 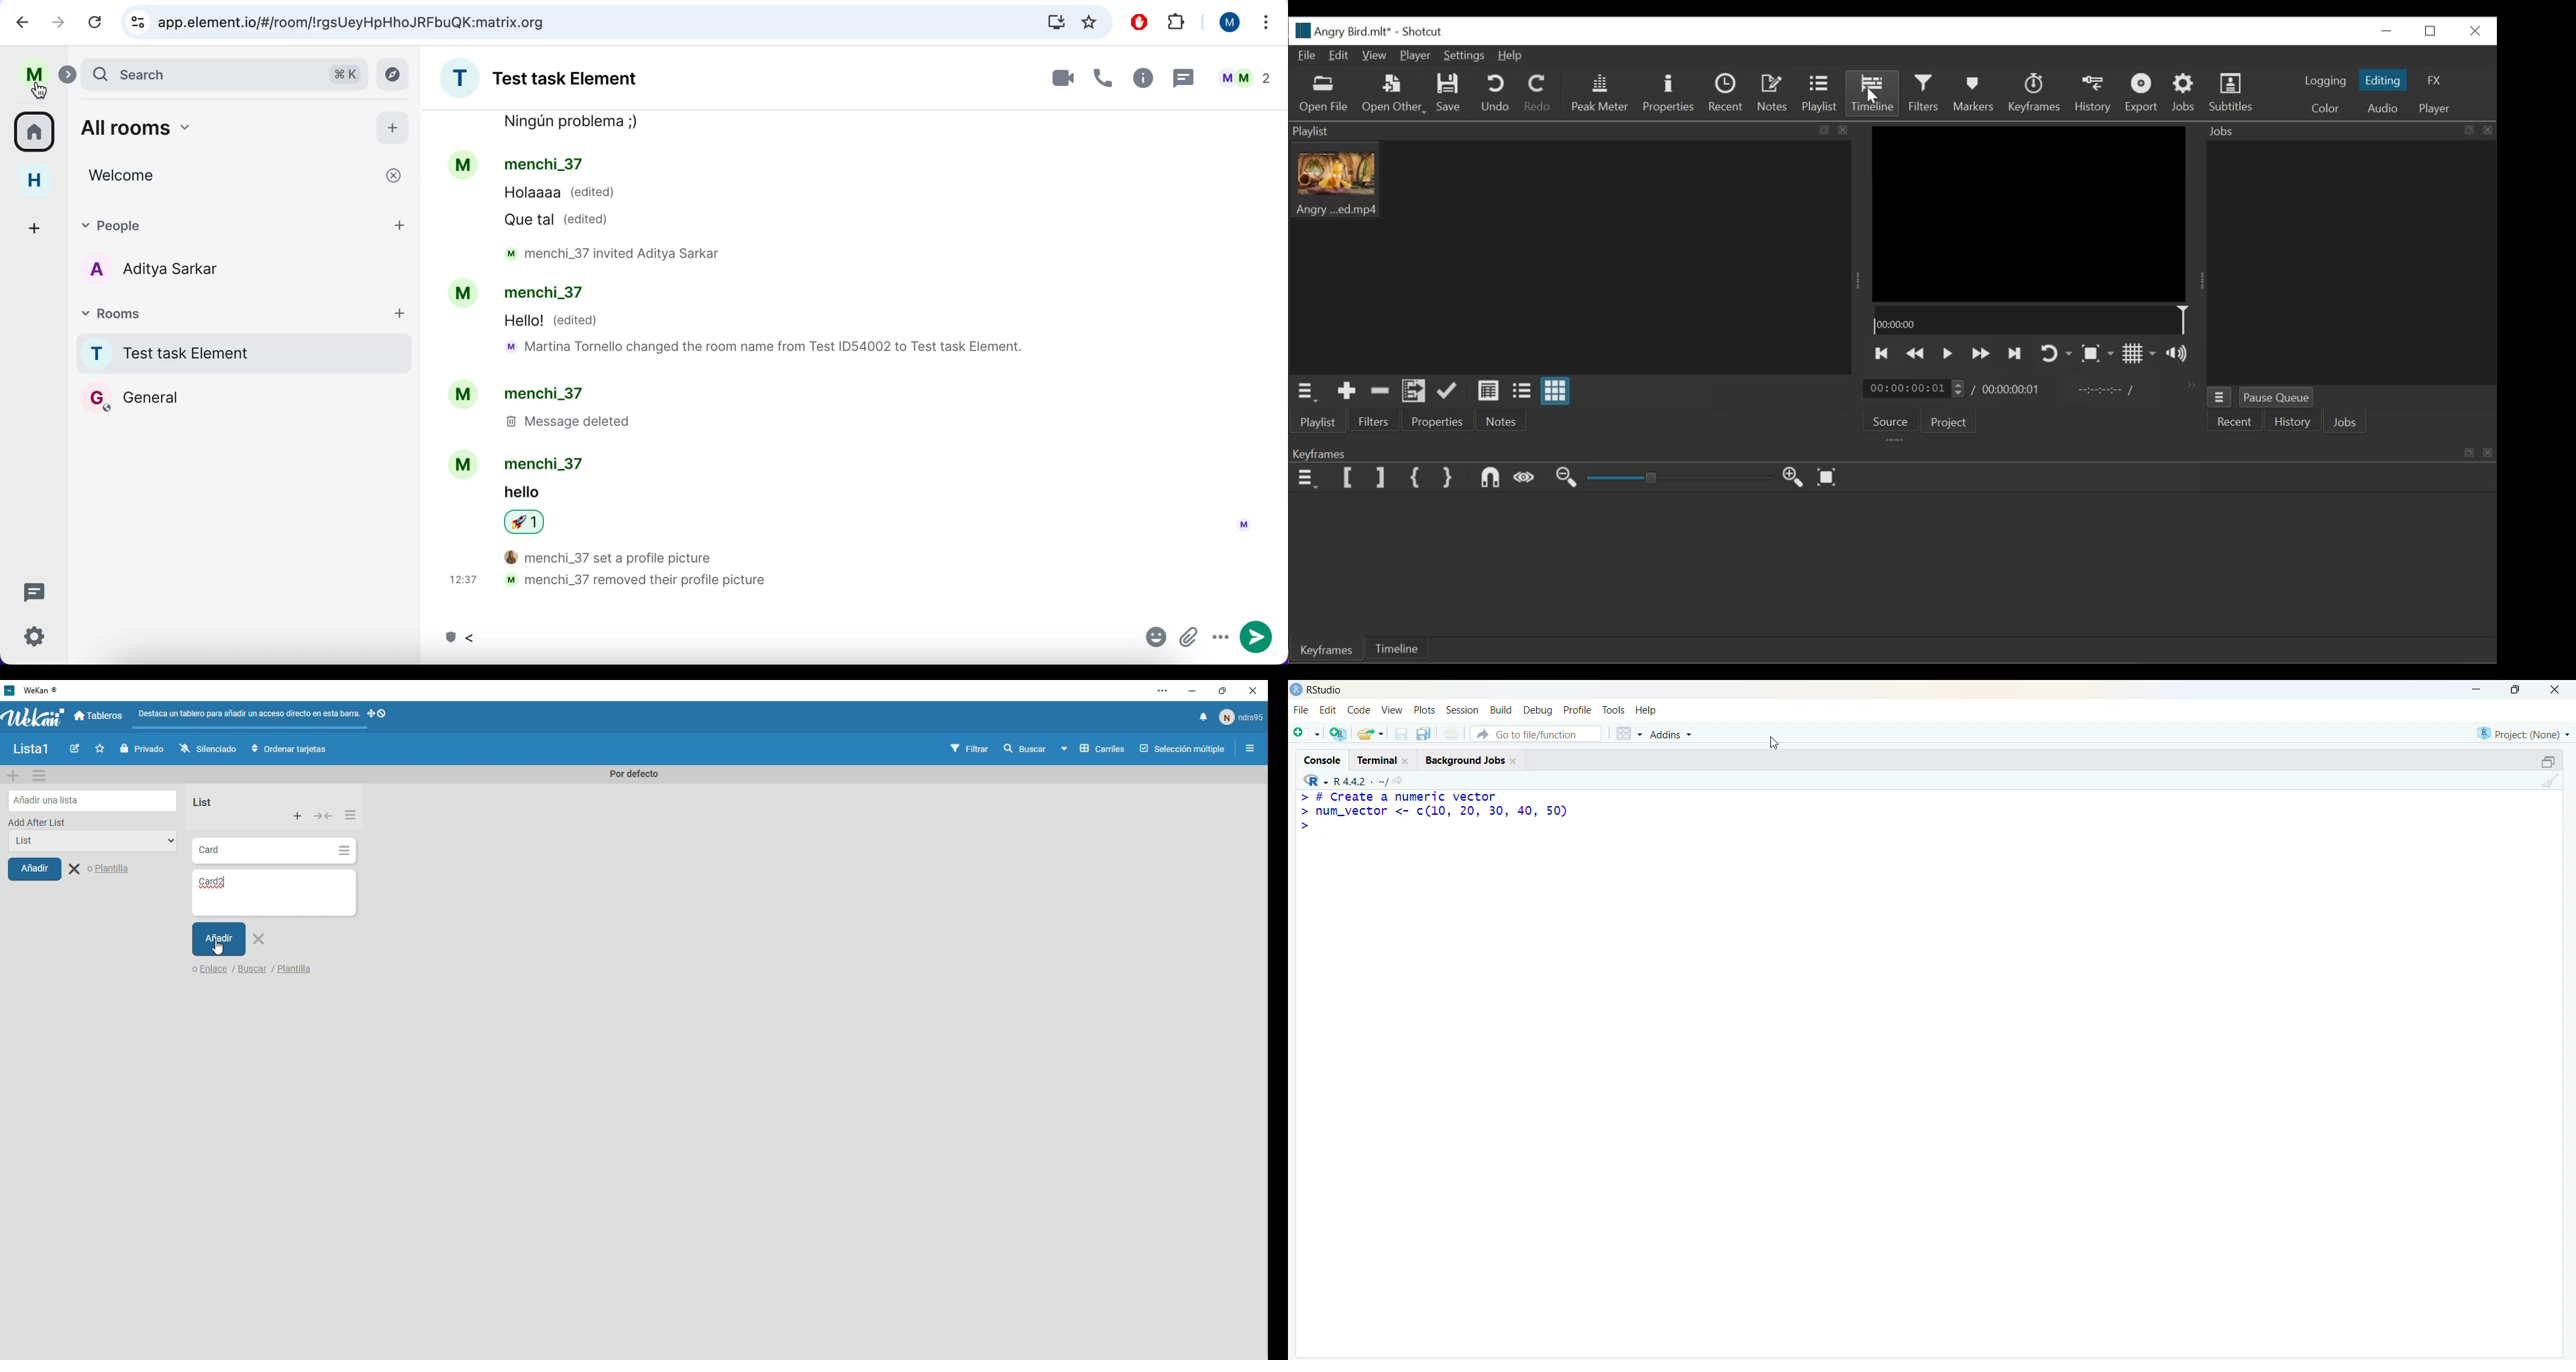 I want to click on welcome, so click(x=247, y=178).